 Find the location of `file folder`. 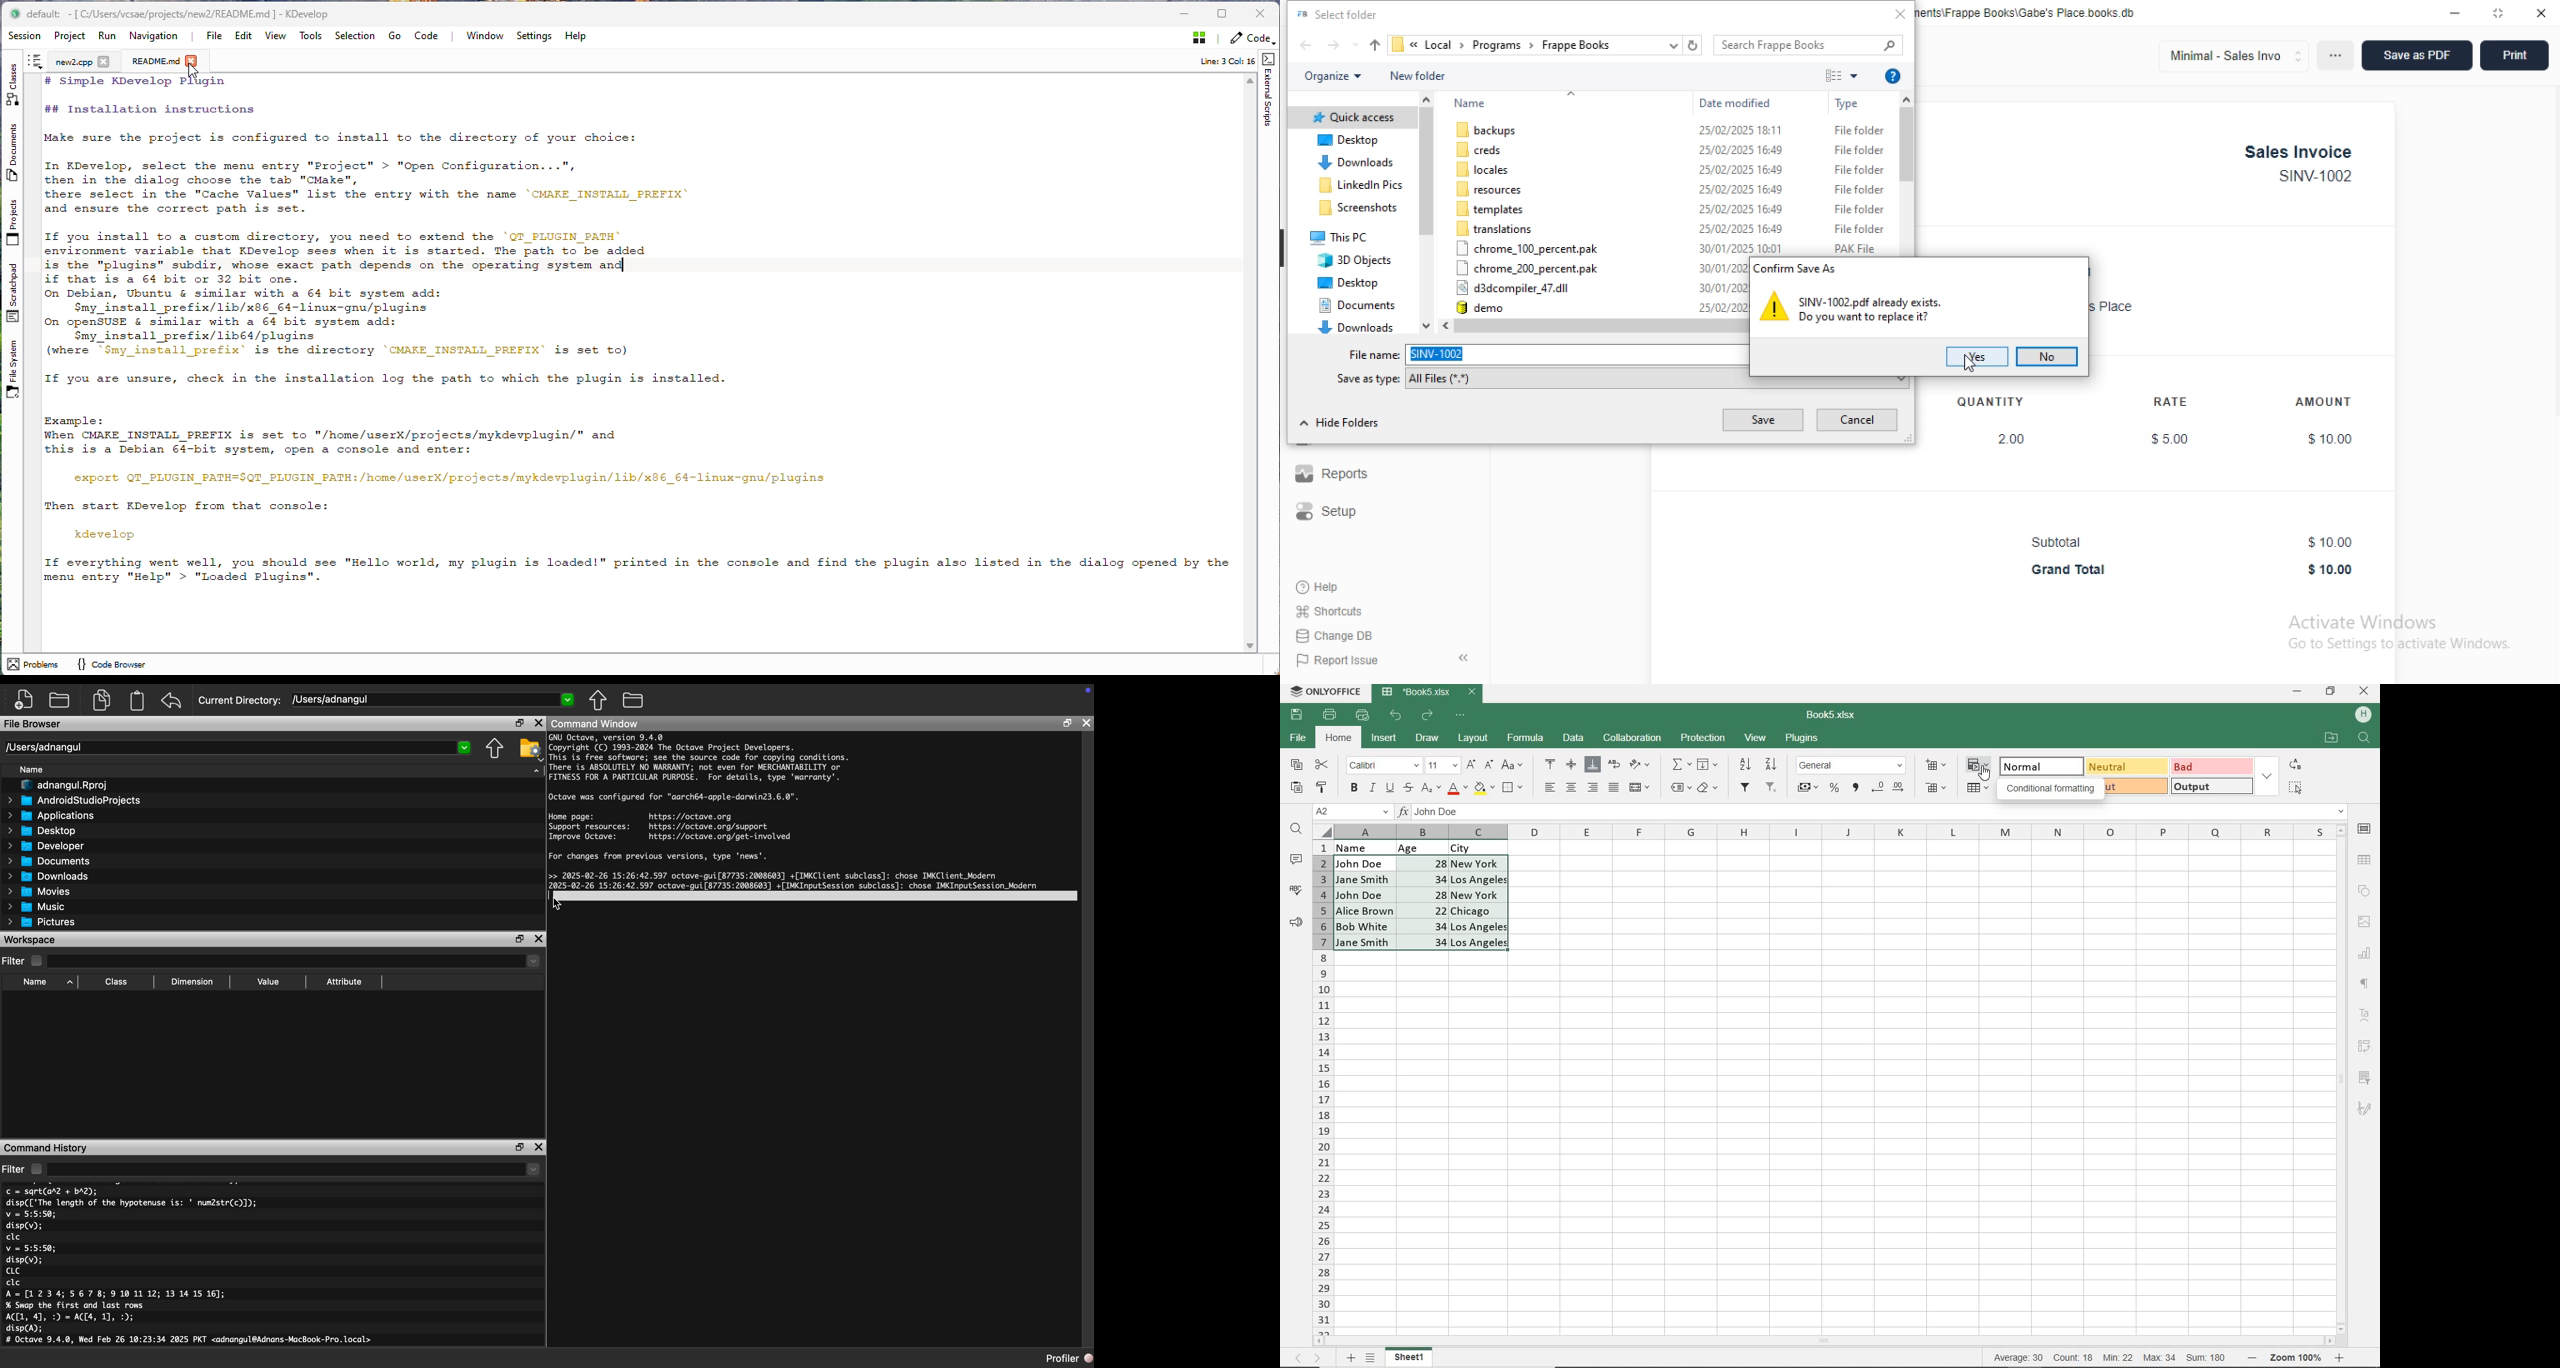

file folder is located at coordinates (1860, 130).